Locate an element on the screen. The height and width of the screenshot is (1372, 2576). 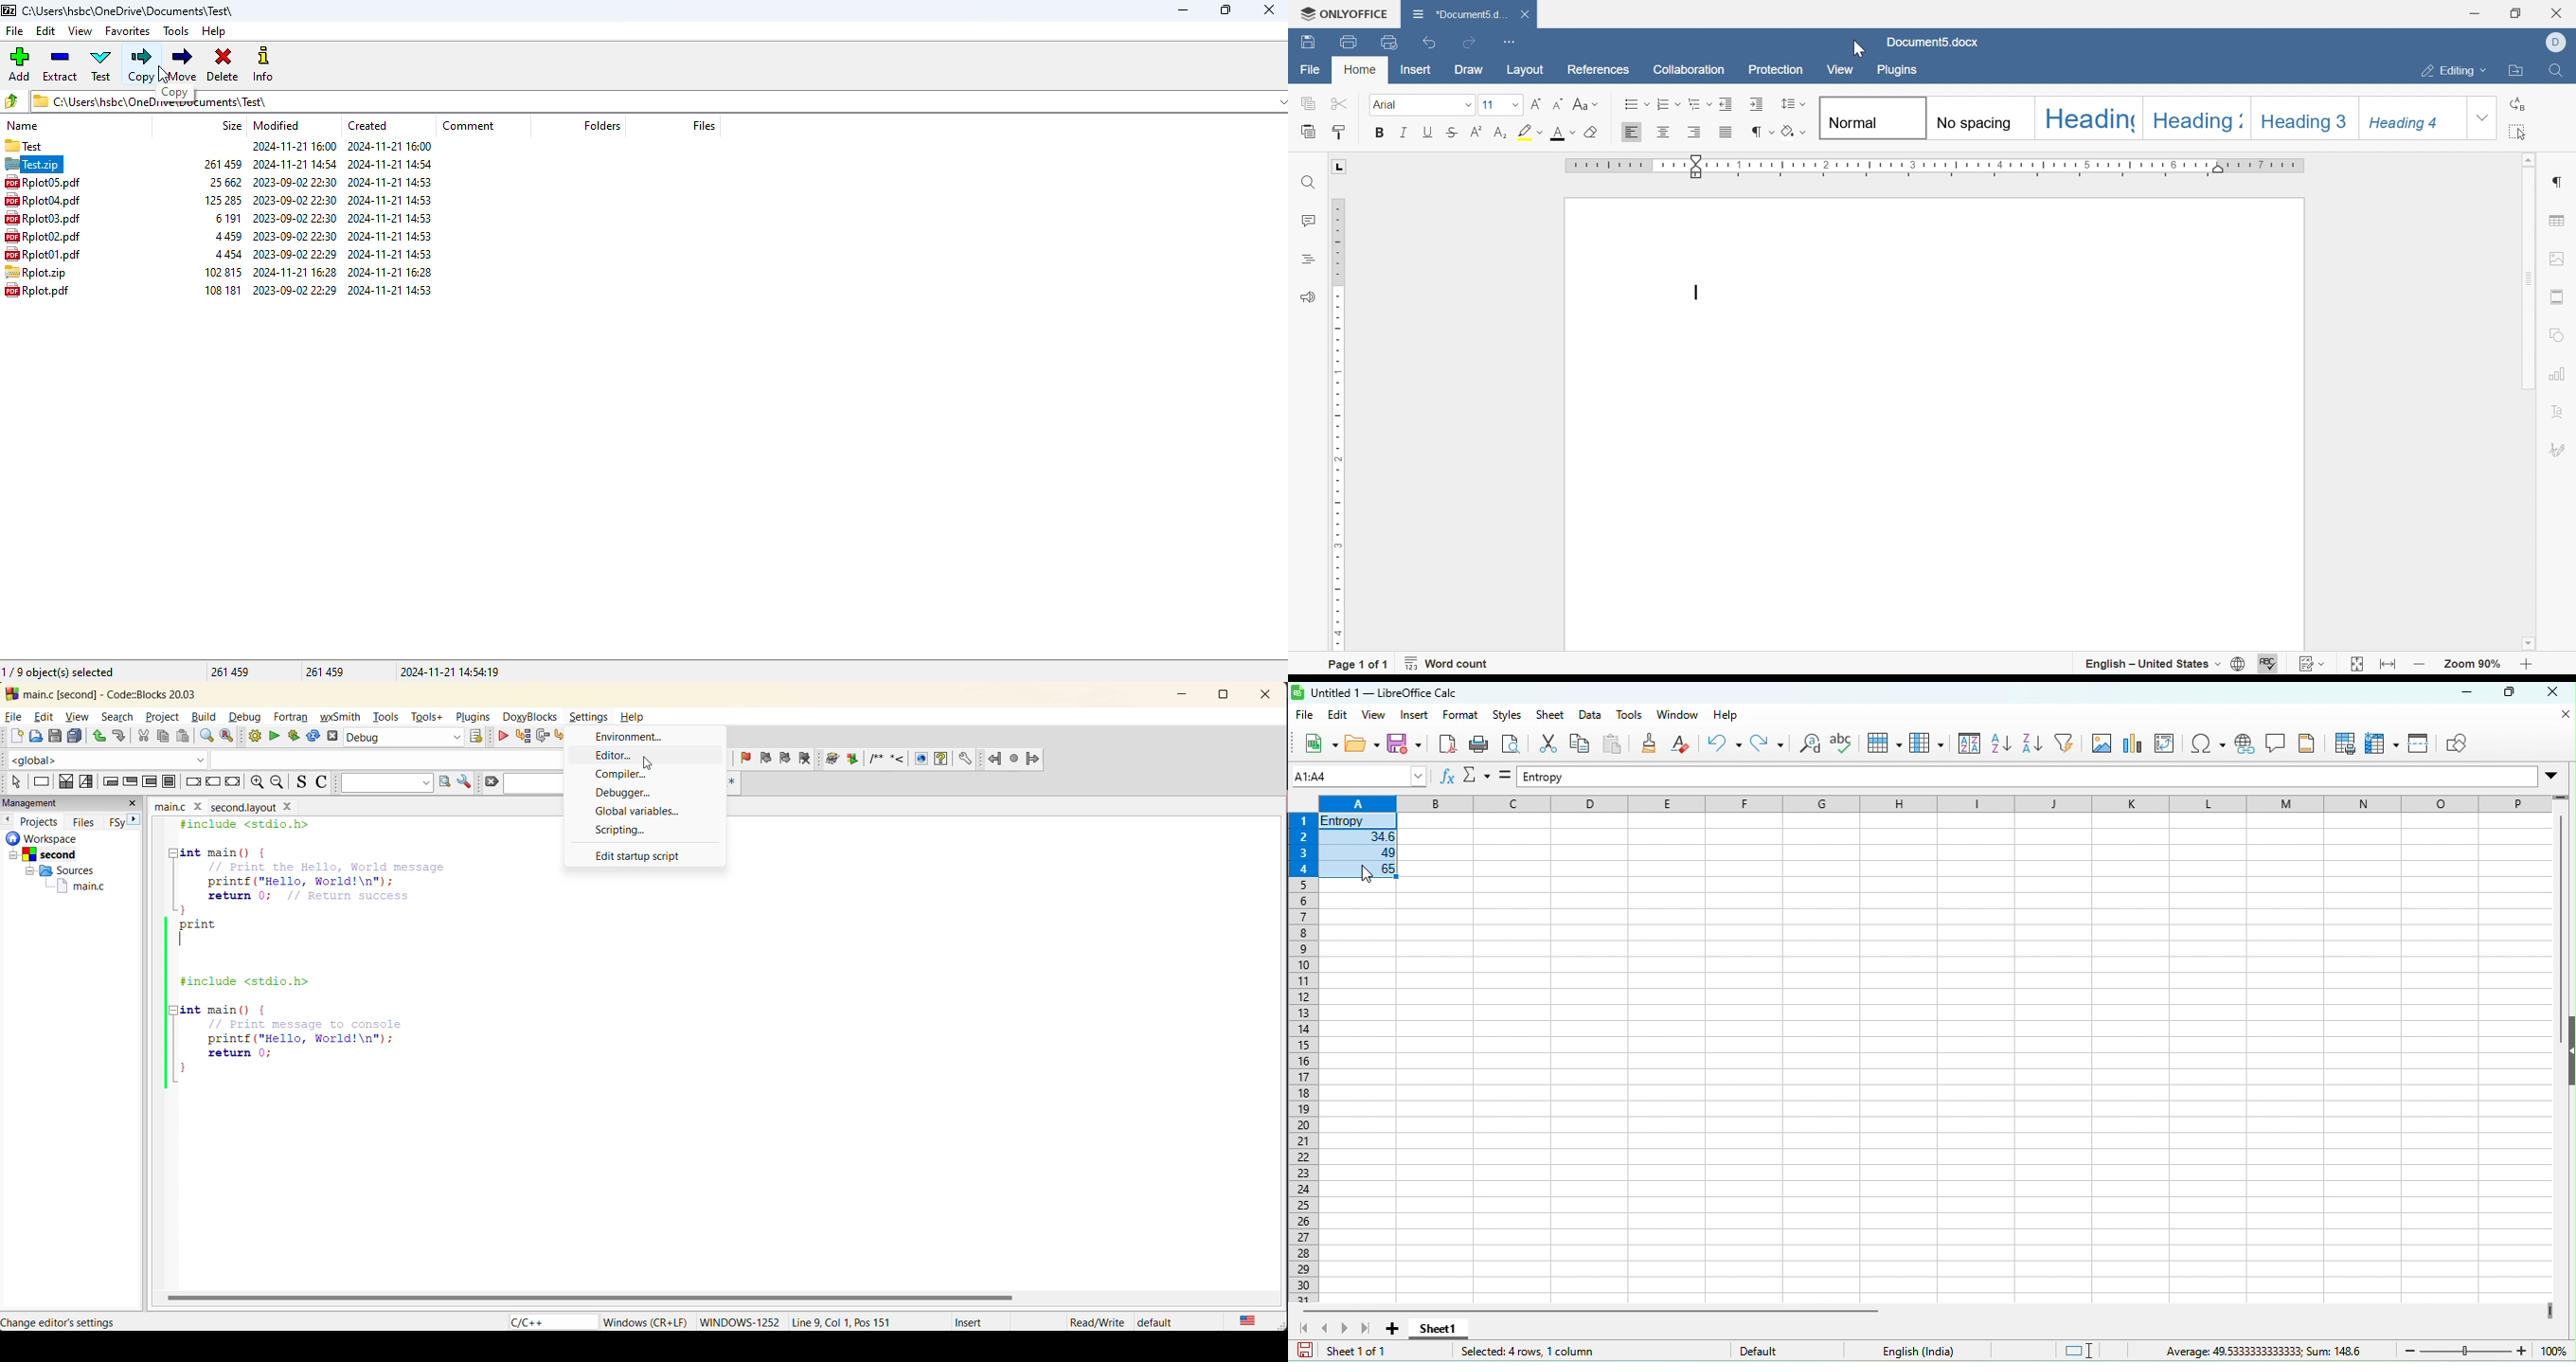
modified date & time is located at coordinates (295, 272).